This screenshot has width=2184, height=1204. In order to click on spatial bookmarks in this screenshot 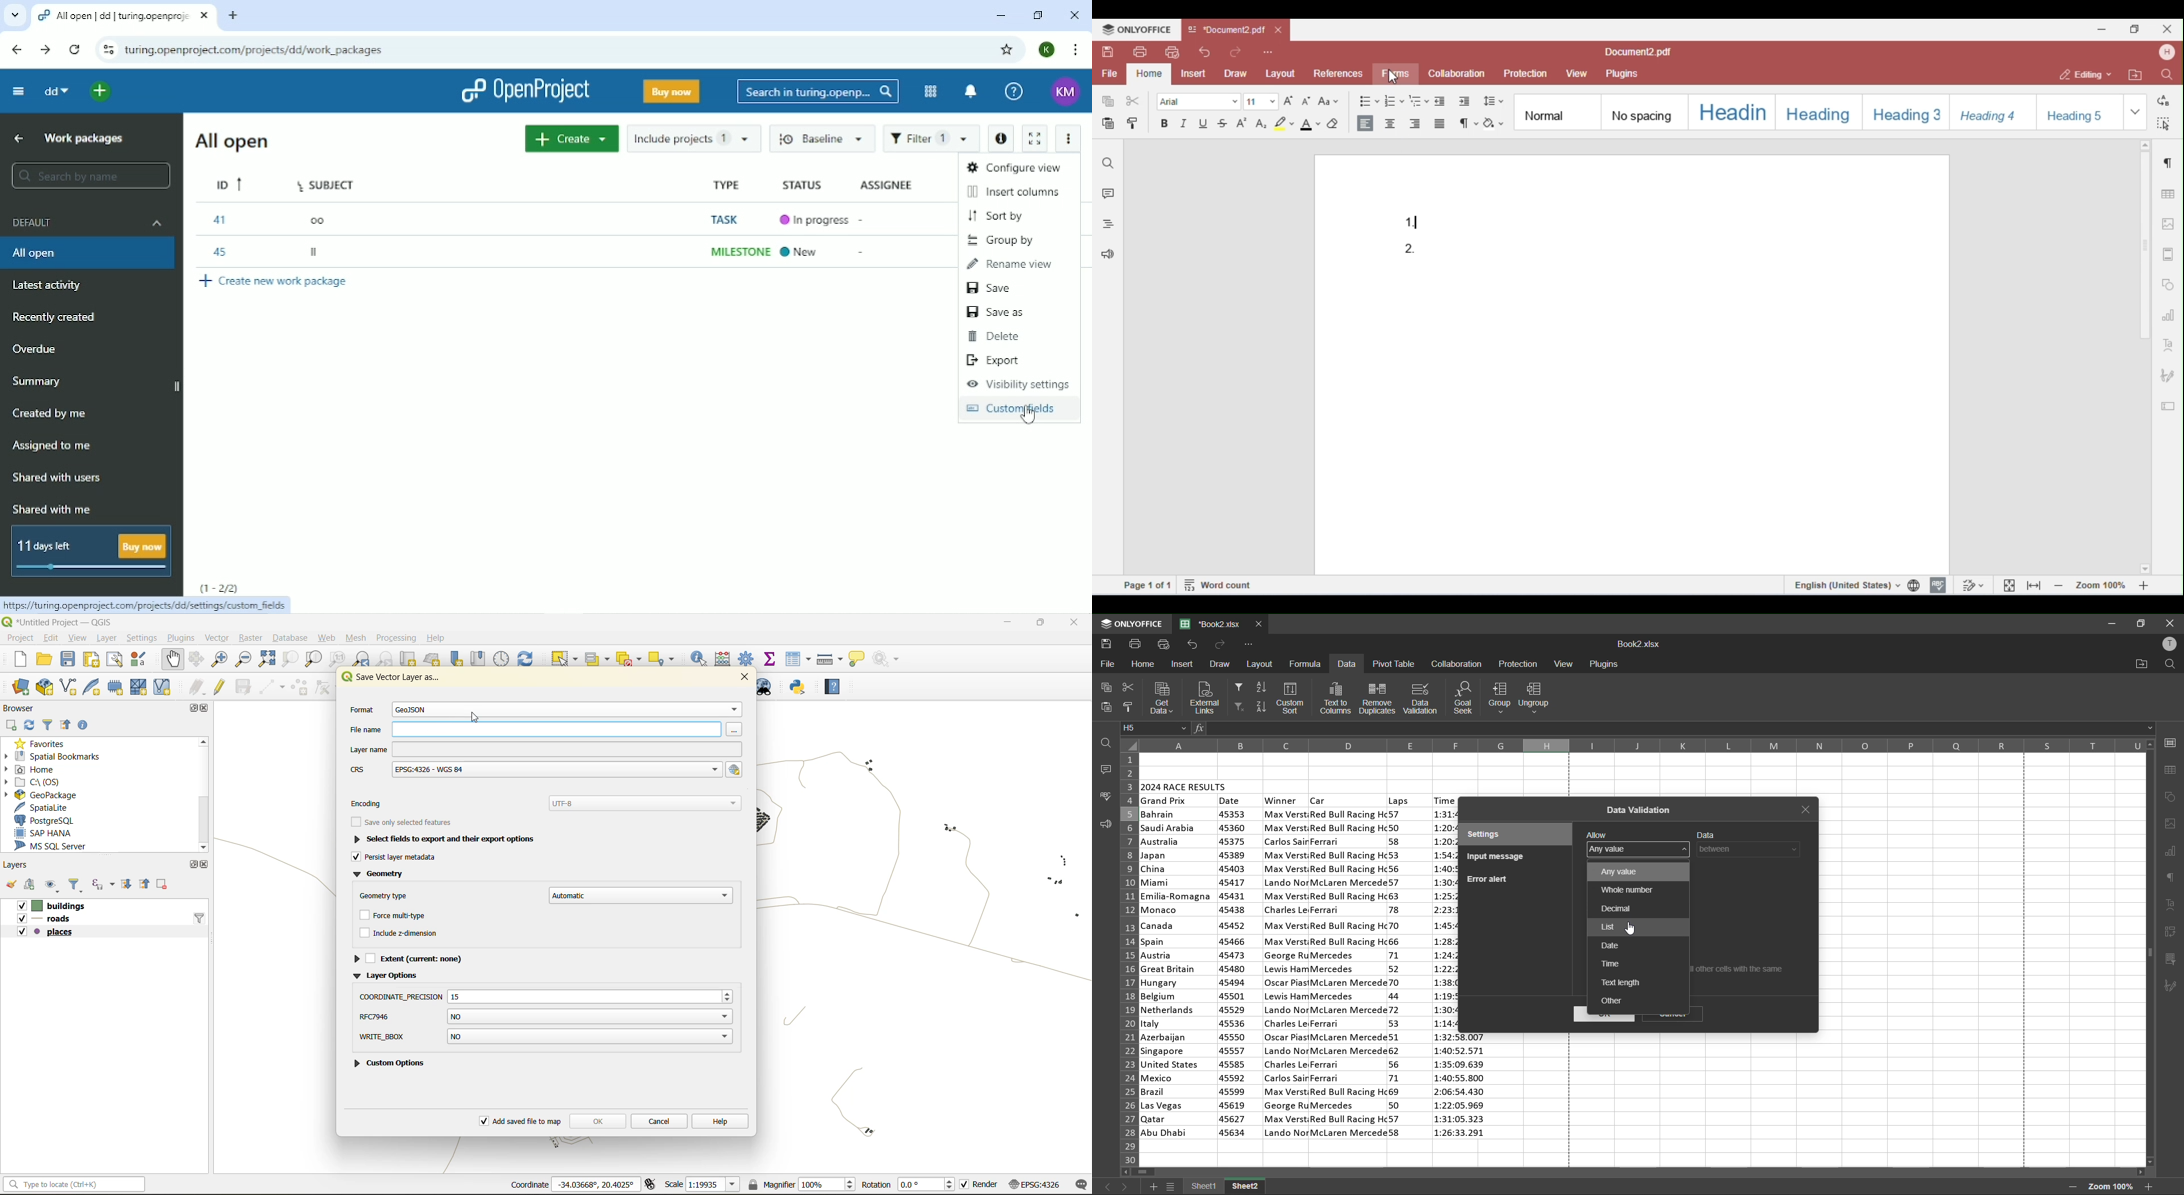, I will do `click(53, 757)`.